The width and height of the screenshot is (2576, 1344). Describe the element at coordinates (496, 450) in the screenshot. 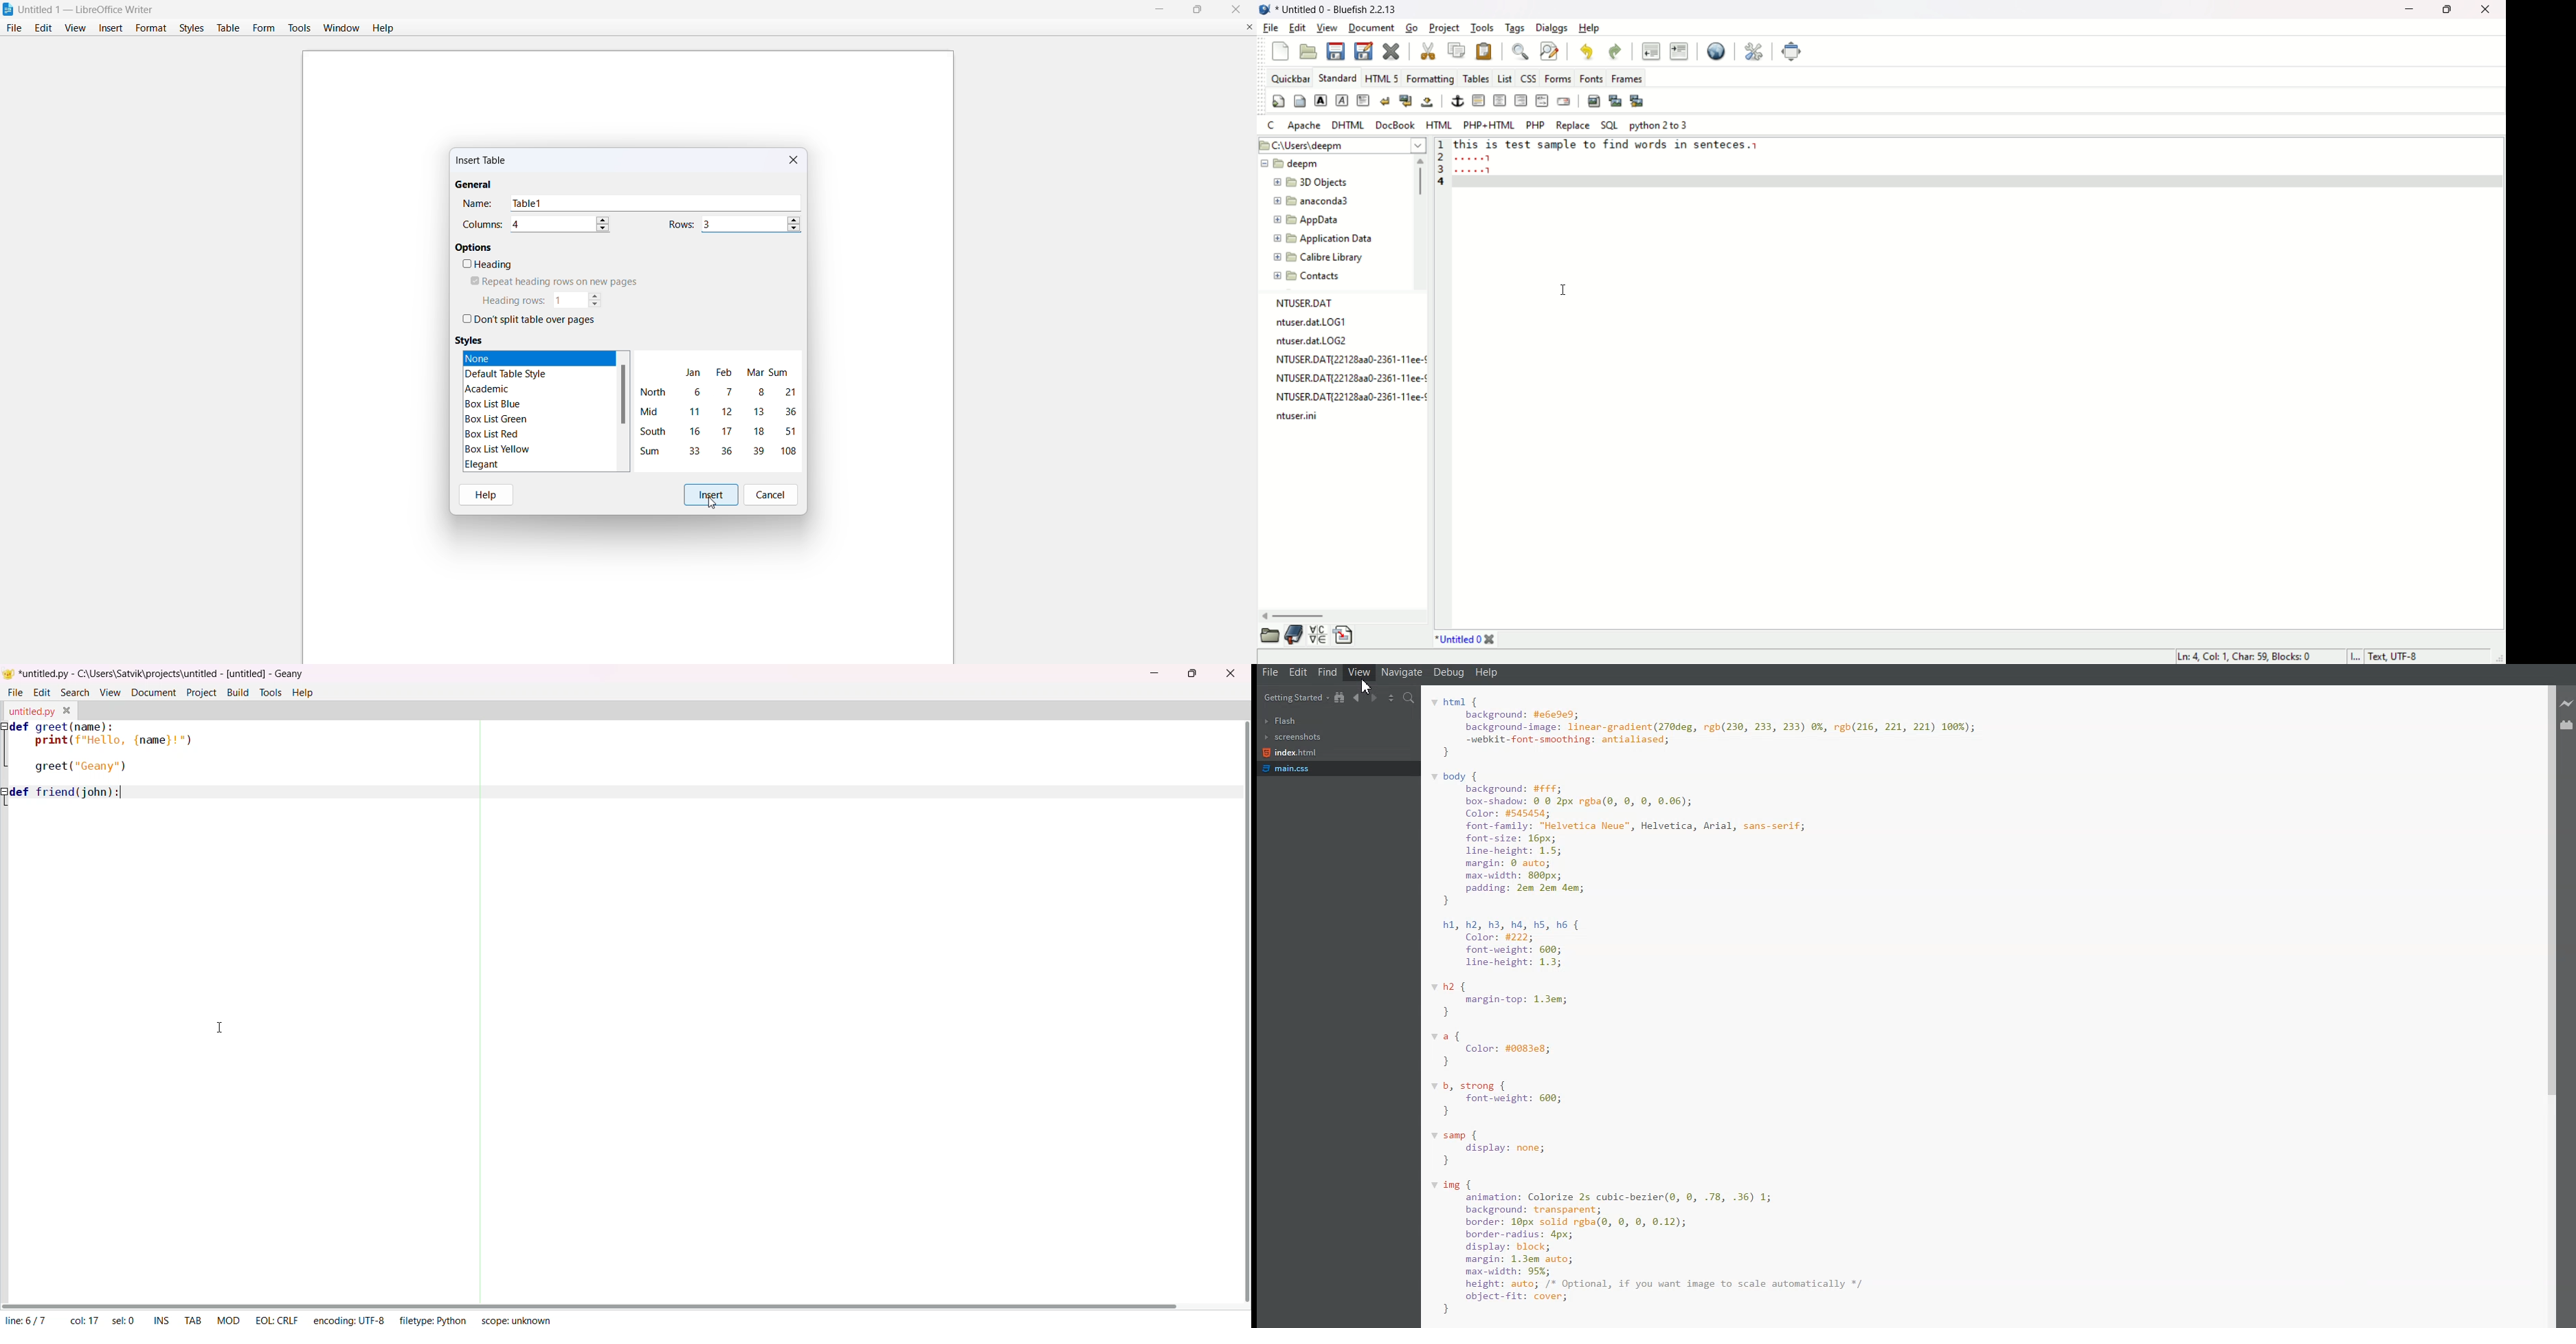

I see `box list yellow` at that location.